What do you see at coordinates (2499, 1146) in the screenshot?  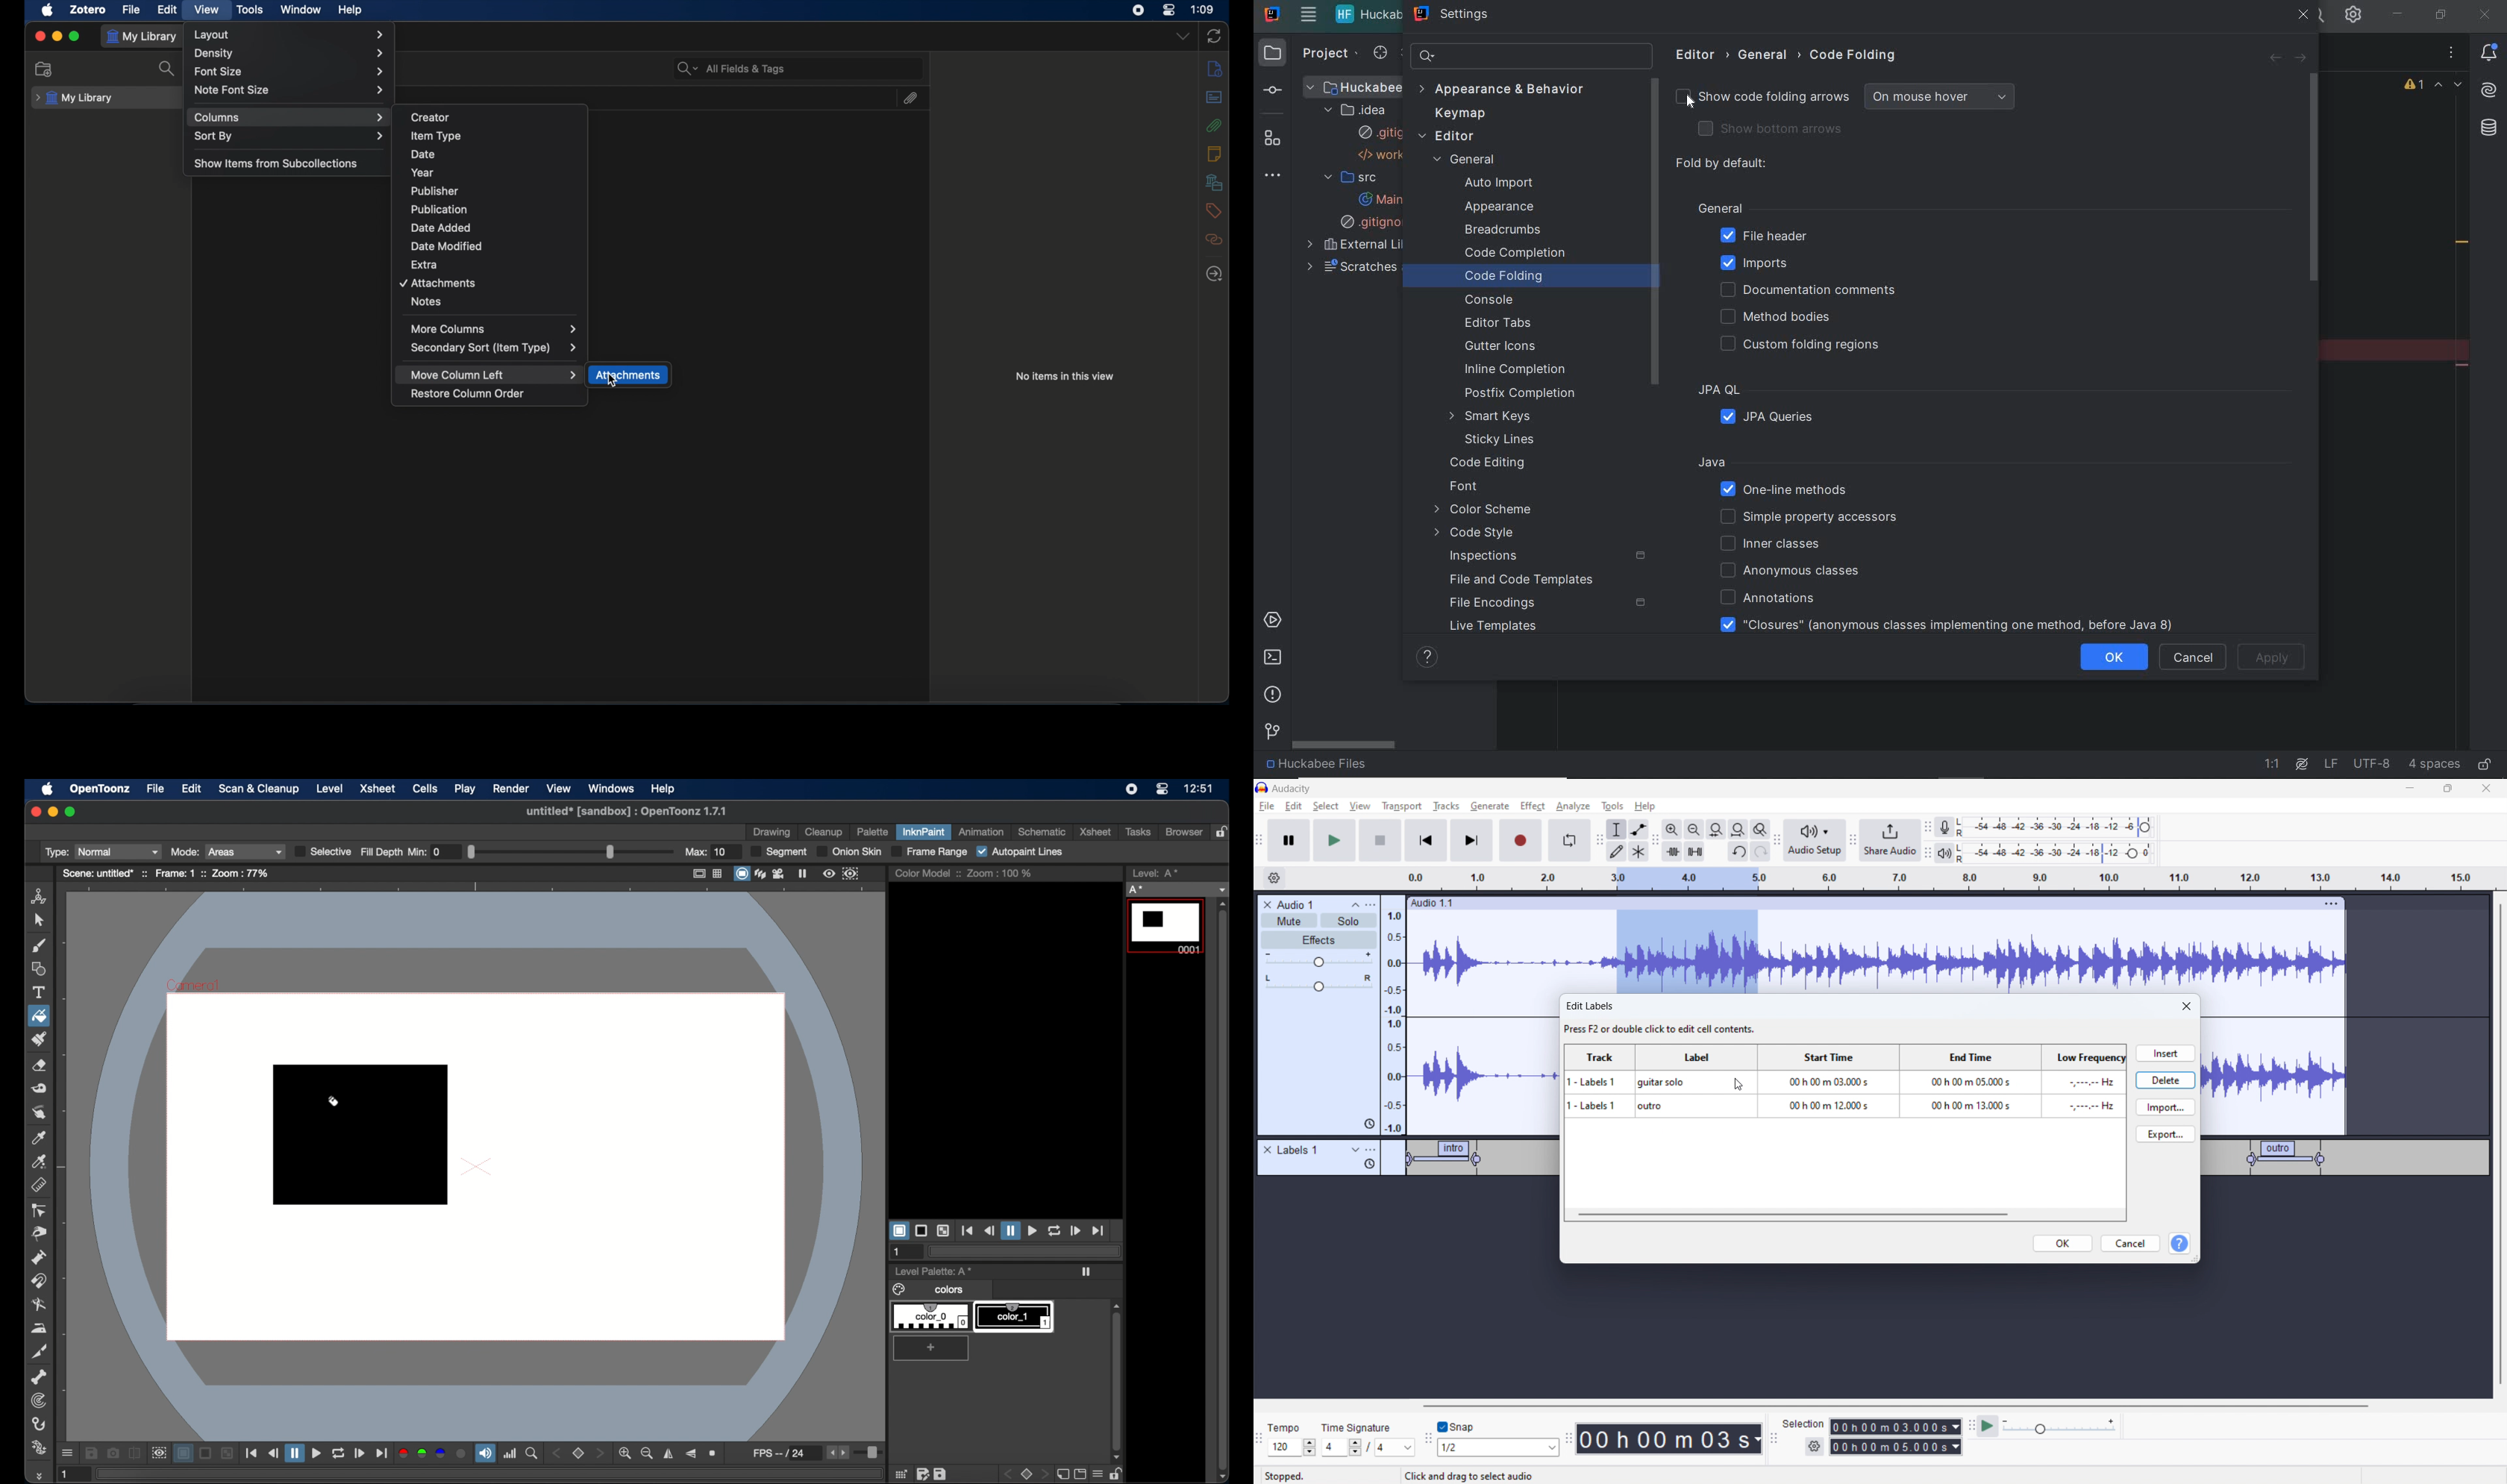 I see `vertical scrollbar` at bounding box center [2499, 1146].